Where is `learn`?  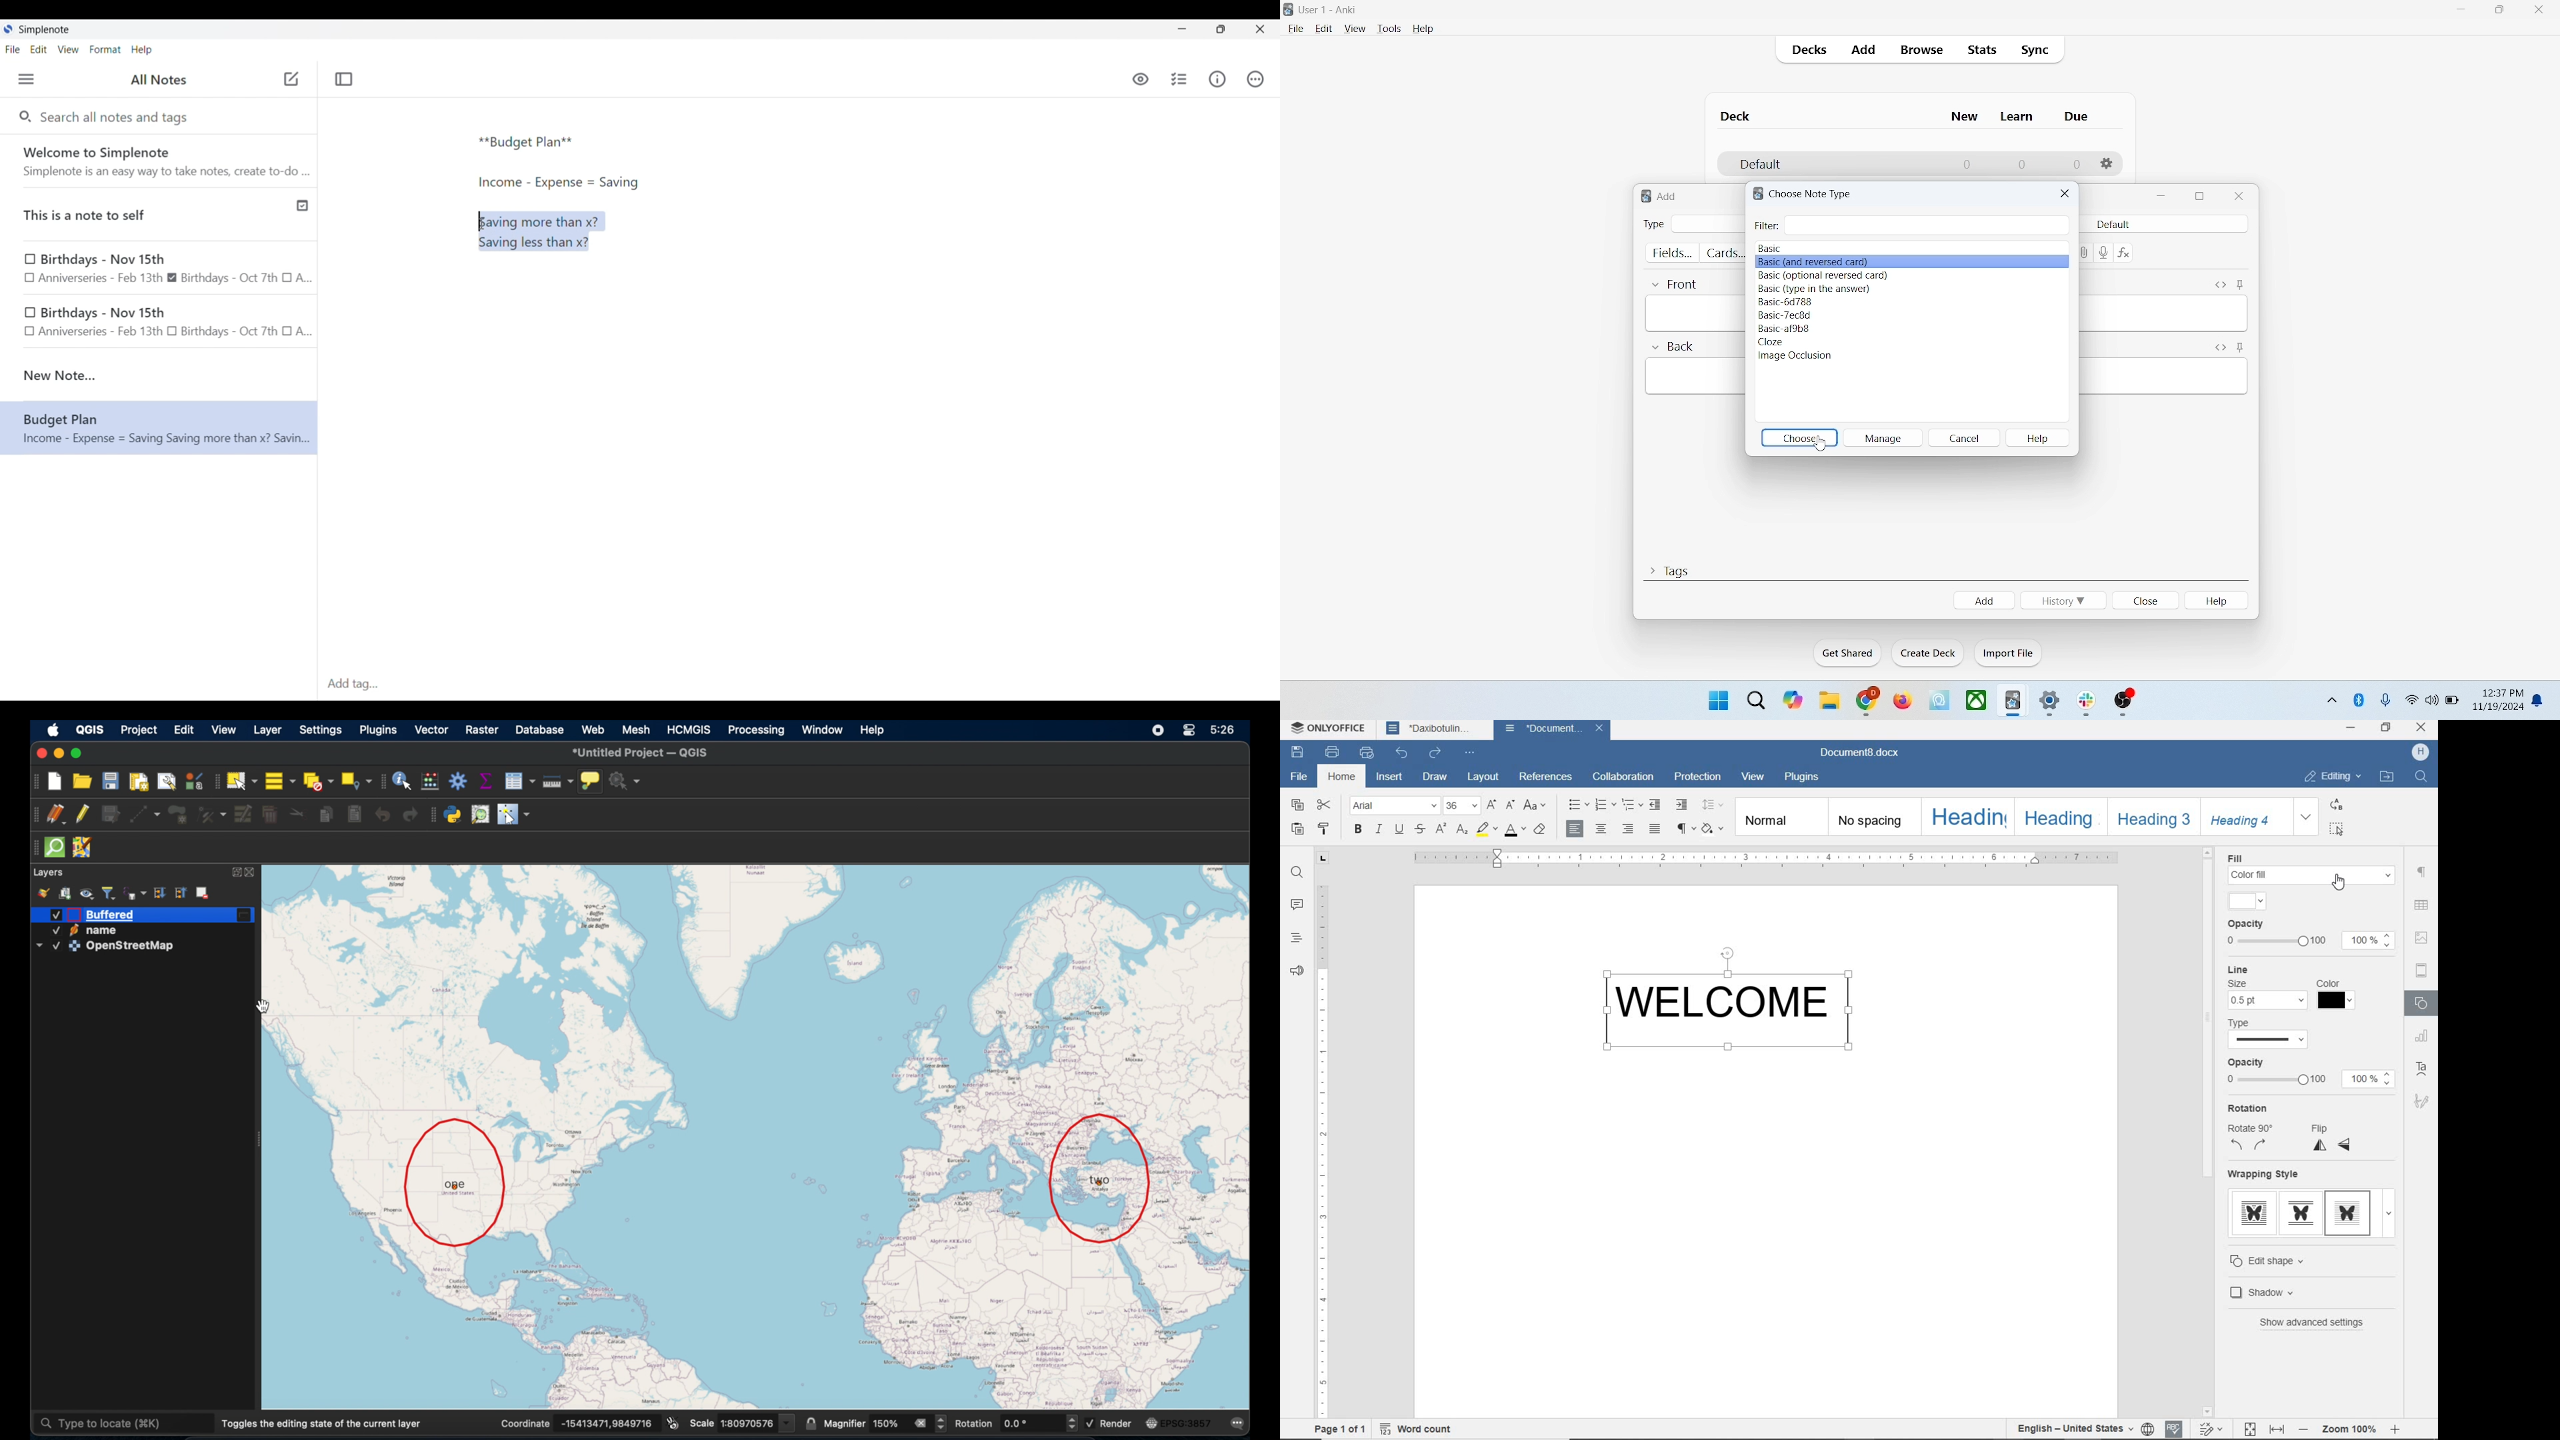 learn is located at coordinates (2016, 116).